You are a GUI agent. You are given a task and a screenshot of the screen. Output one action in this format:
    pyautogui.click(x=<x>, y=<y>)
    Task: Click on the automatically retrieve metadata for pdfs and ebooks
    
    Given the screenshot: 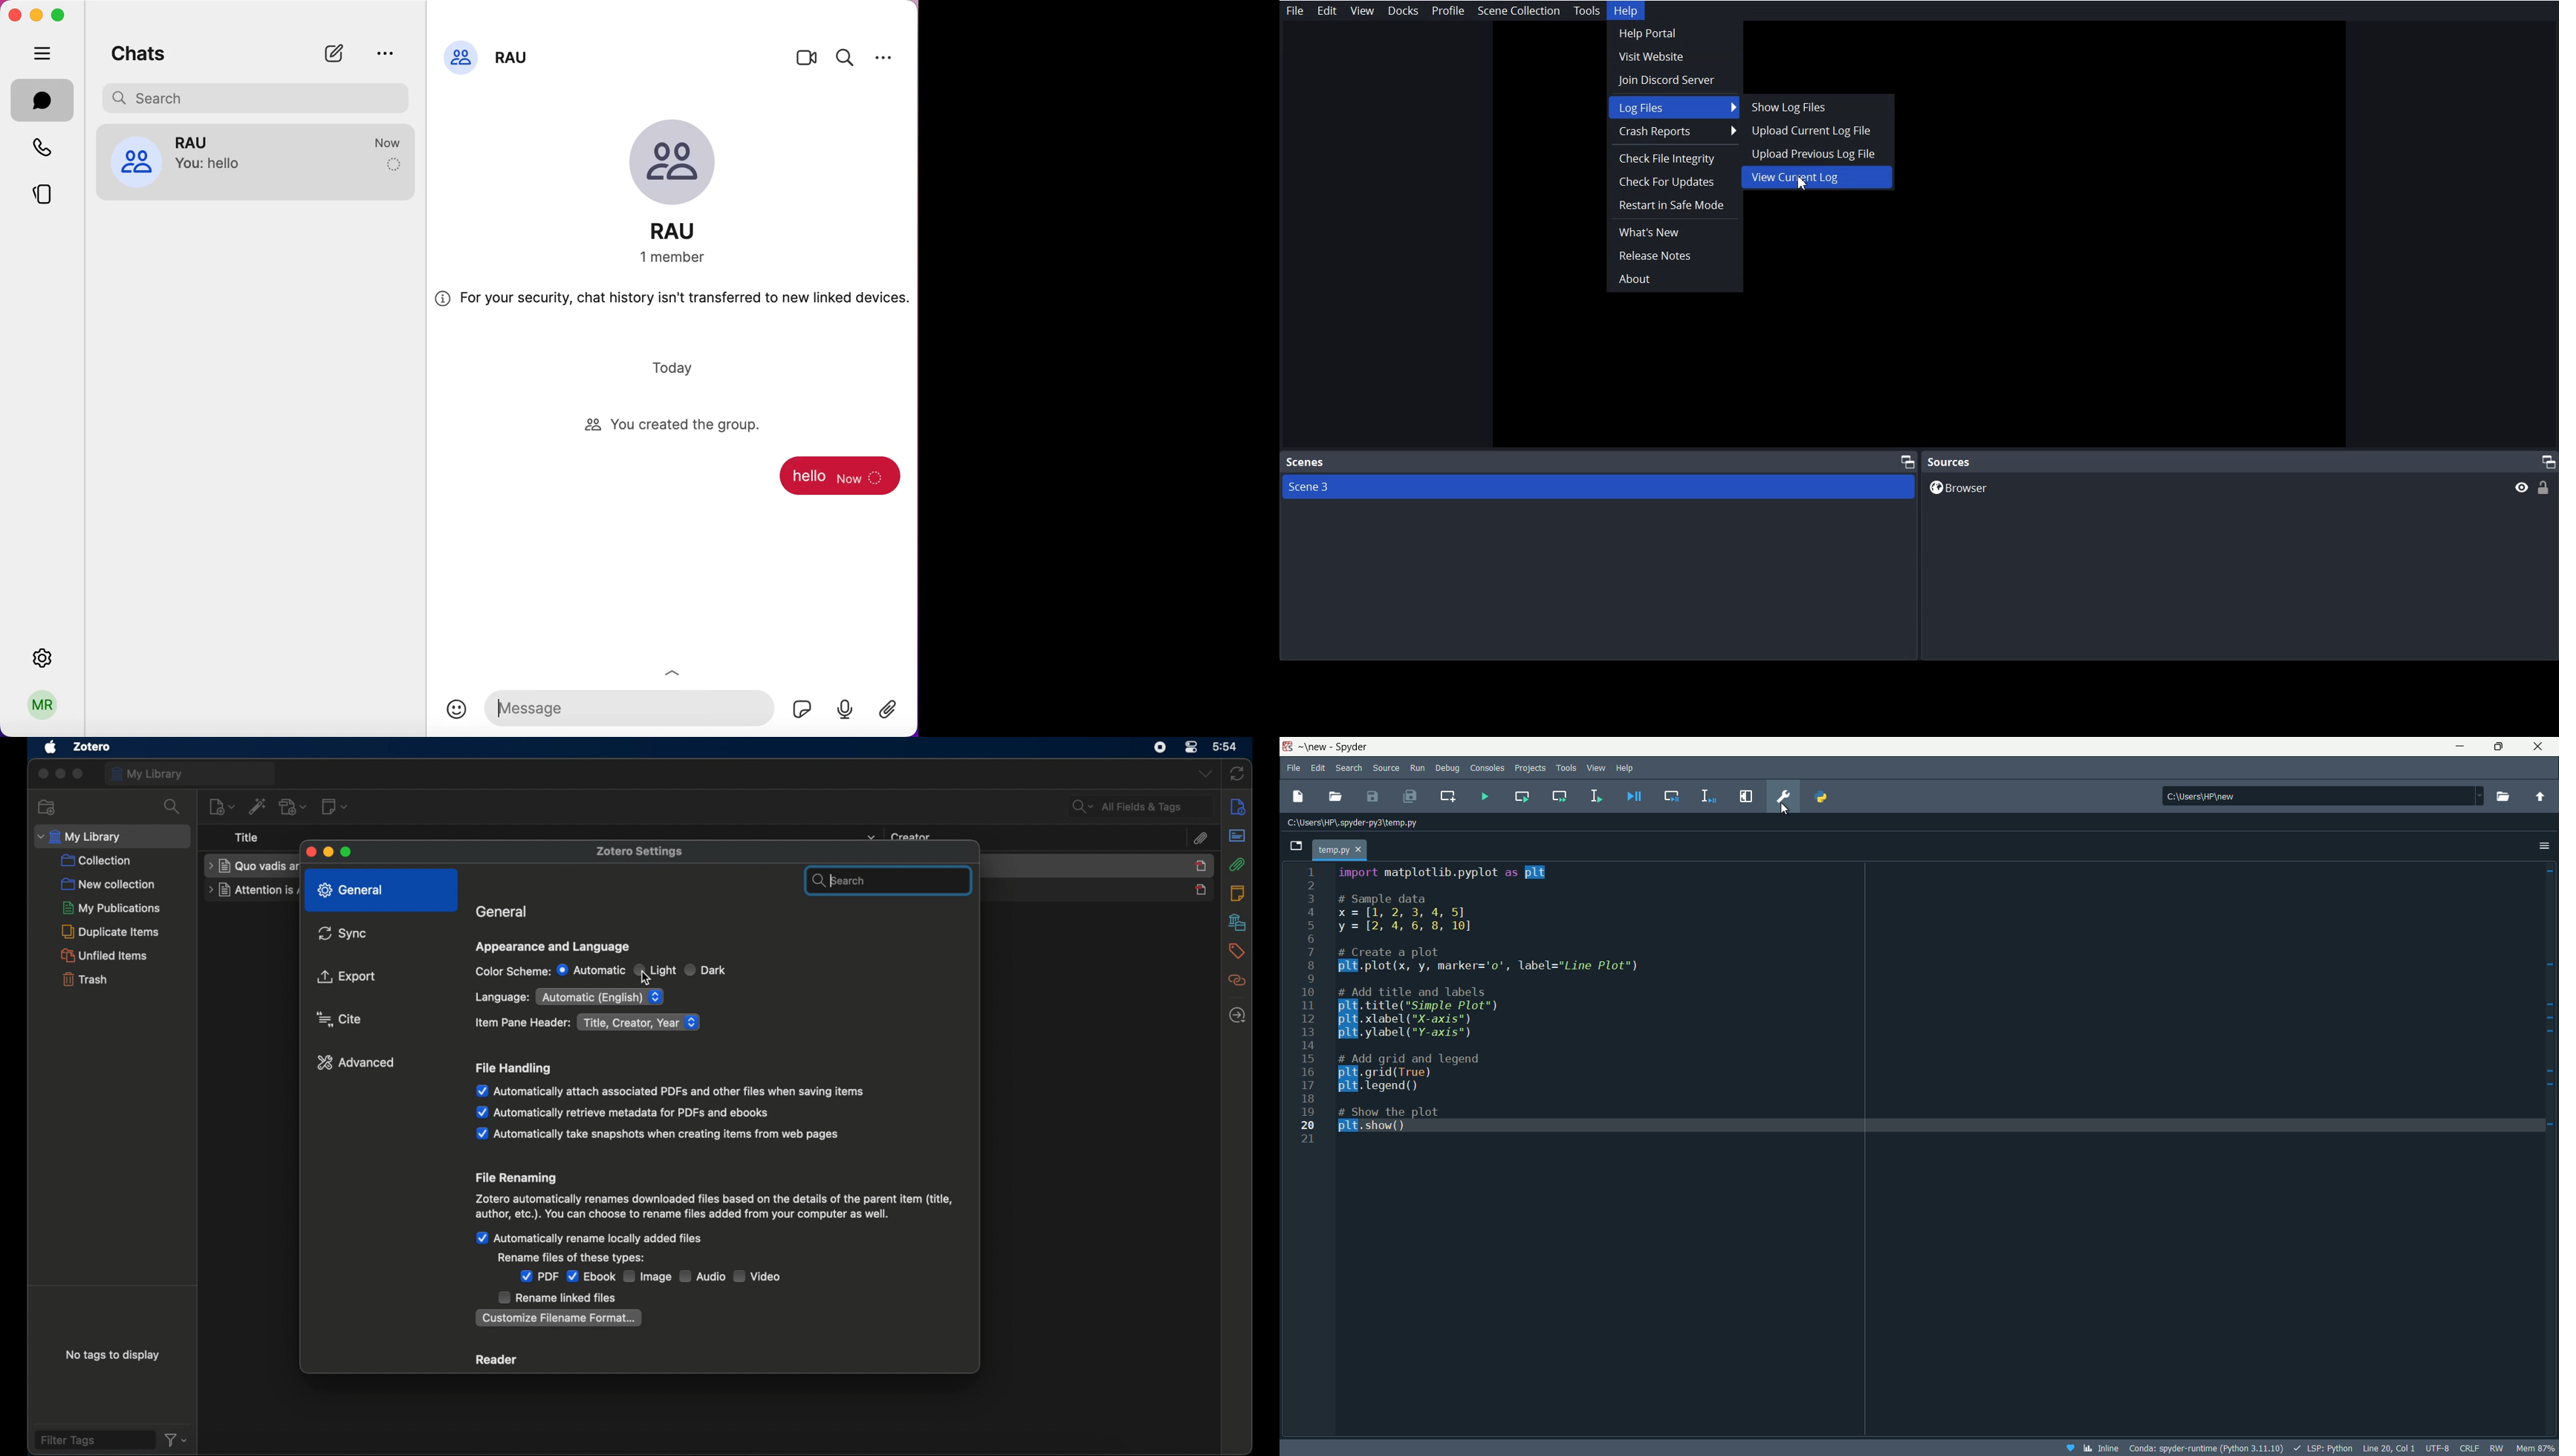 What is the action you would take?
    pyautogui.click(x=624, y=1113)
    